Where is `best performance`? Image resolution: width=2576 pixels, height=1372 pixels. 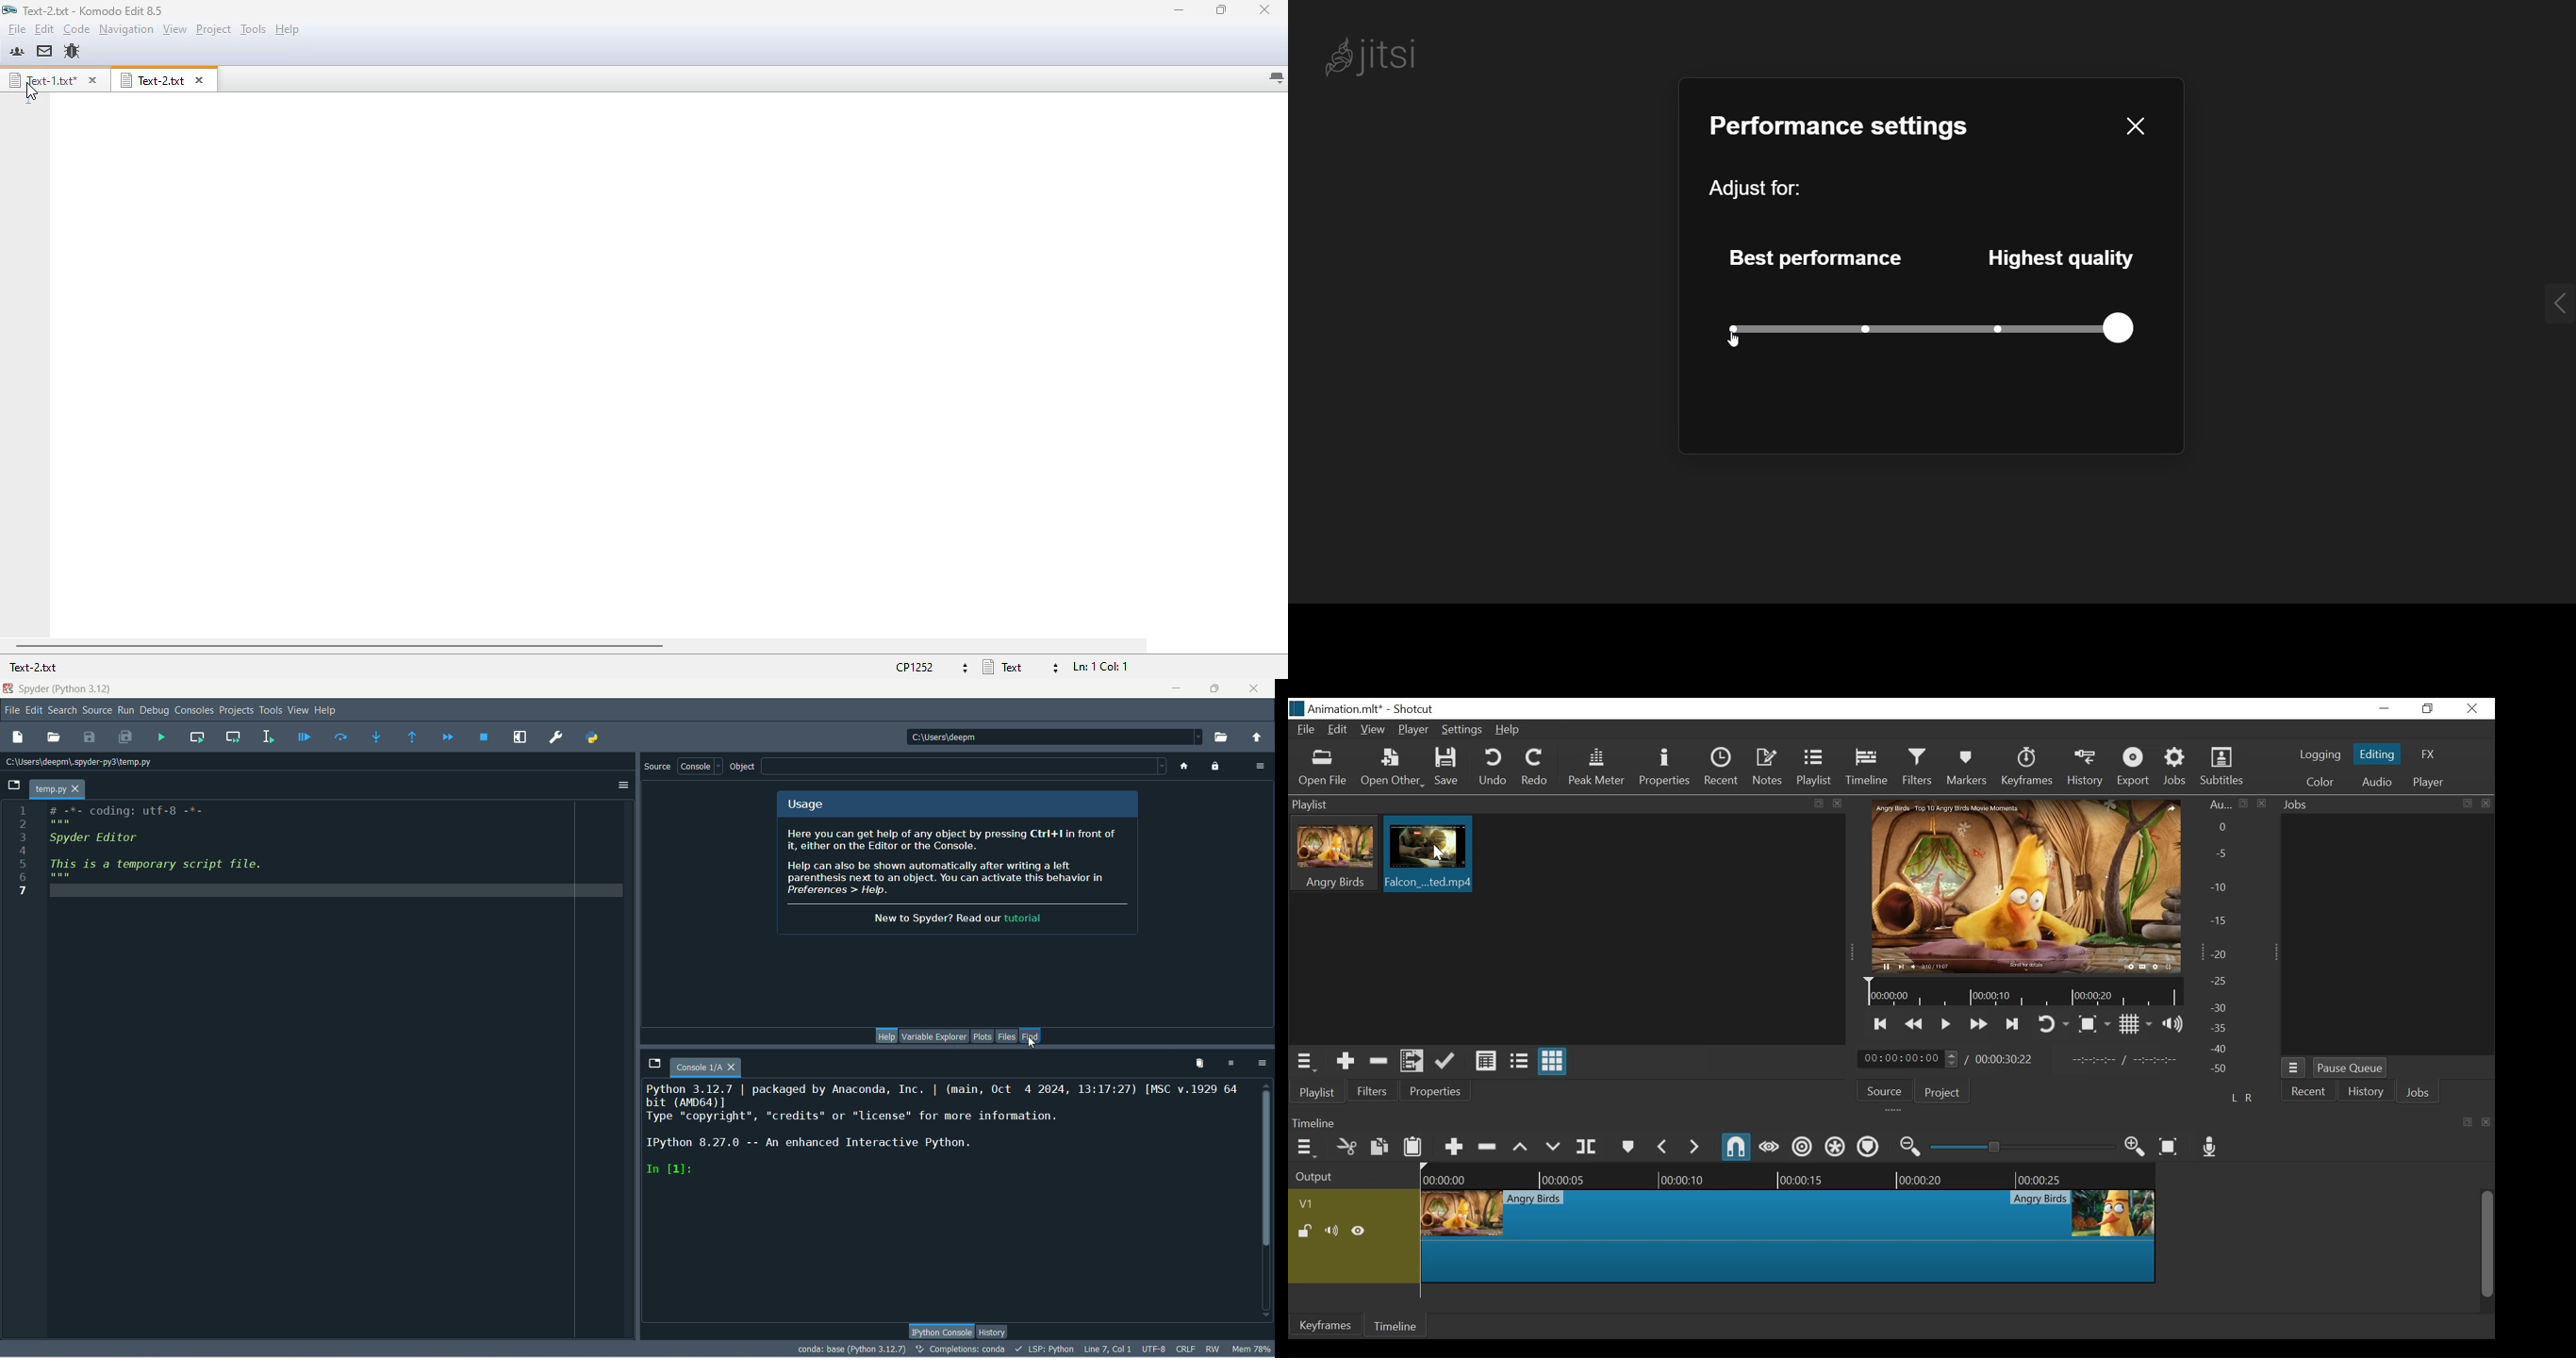
best performance is located at coordinates (1814, 254).